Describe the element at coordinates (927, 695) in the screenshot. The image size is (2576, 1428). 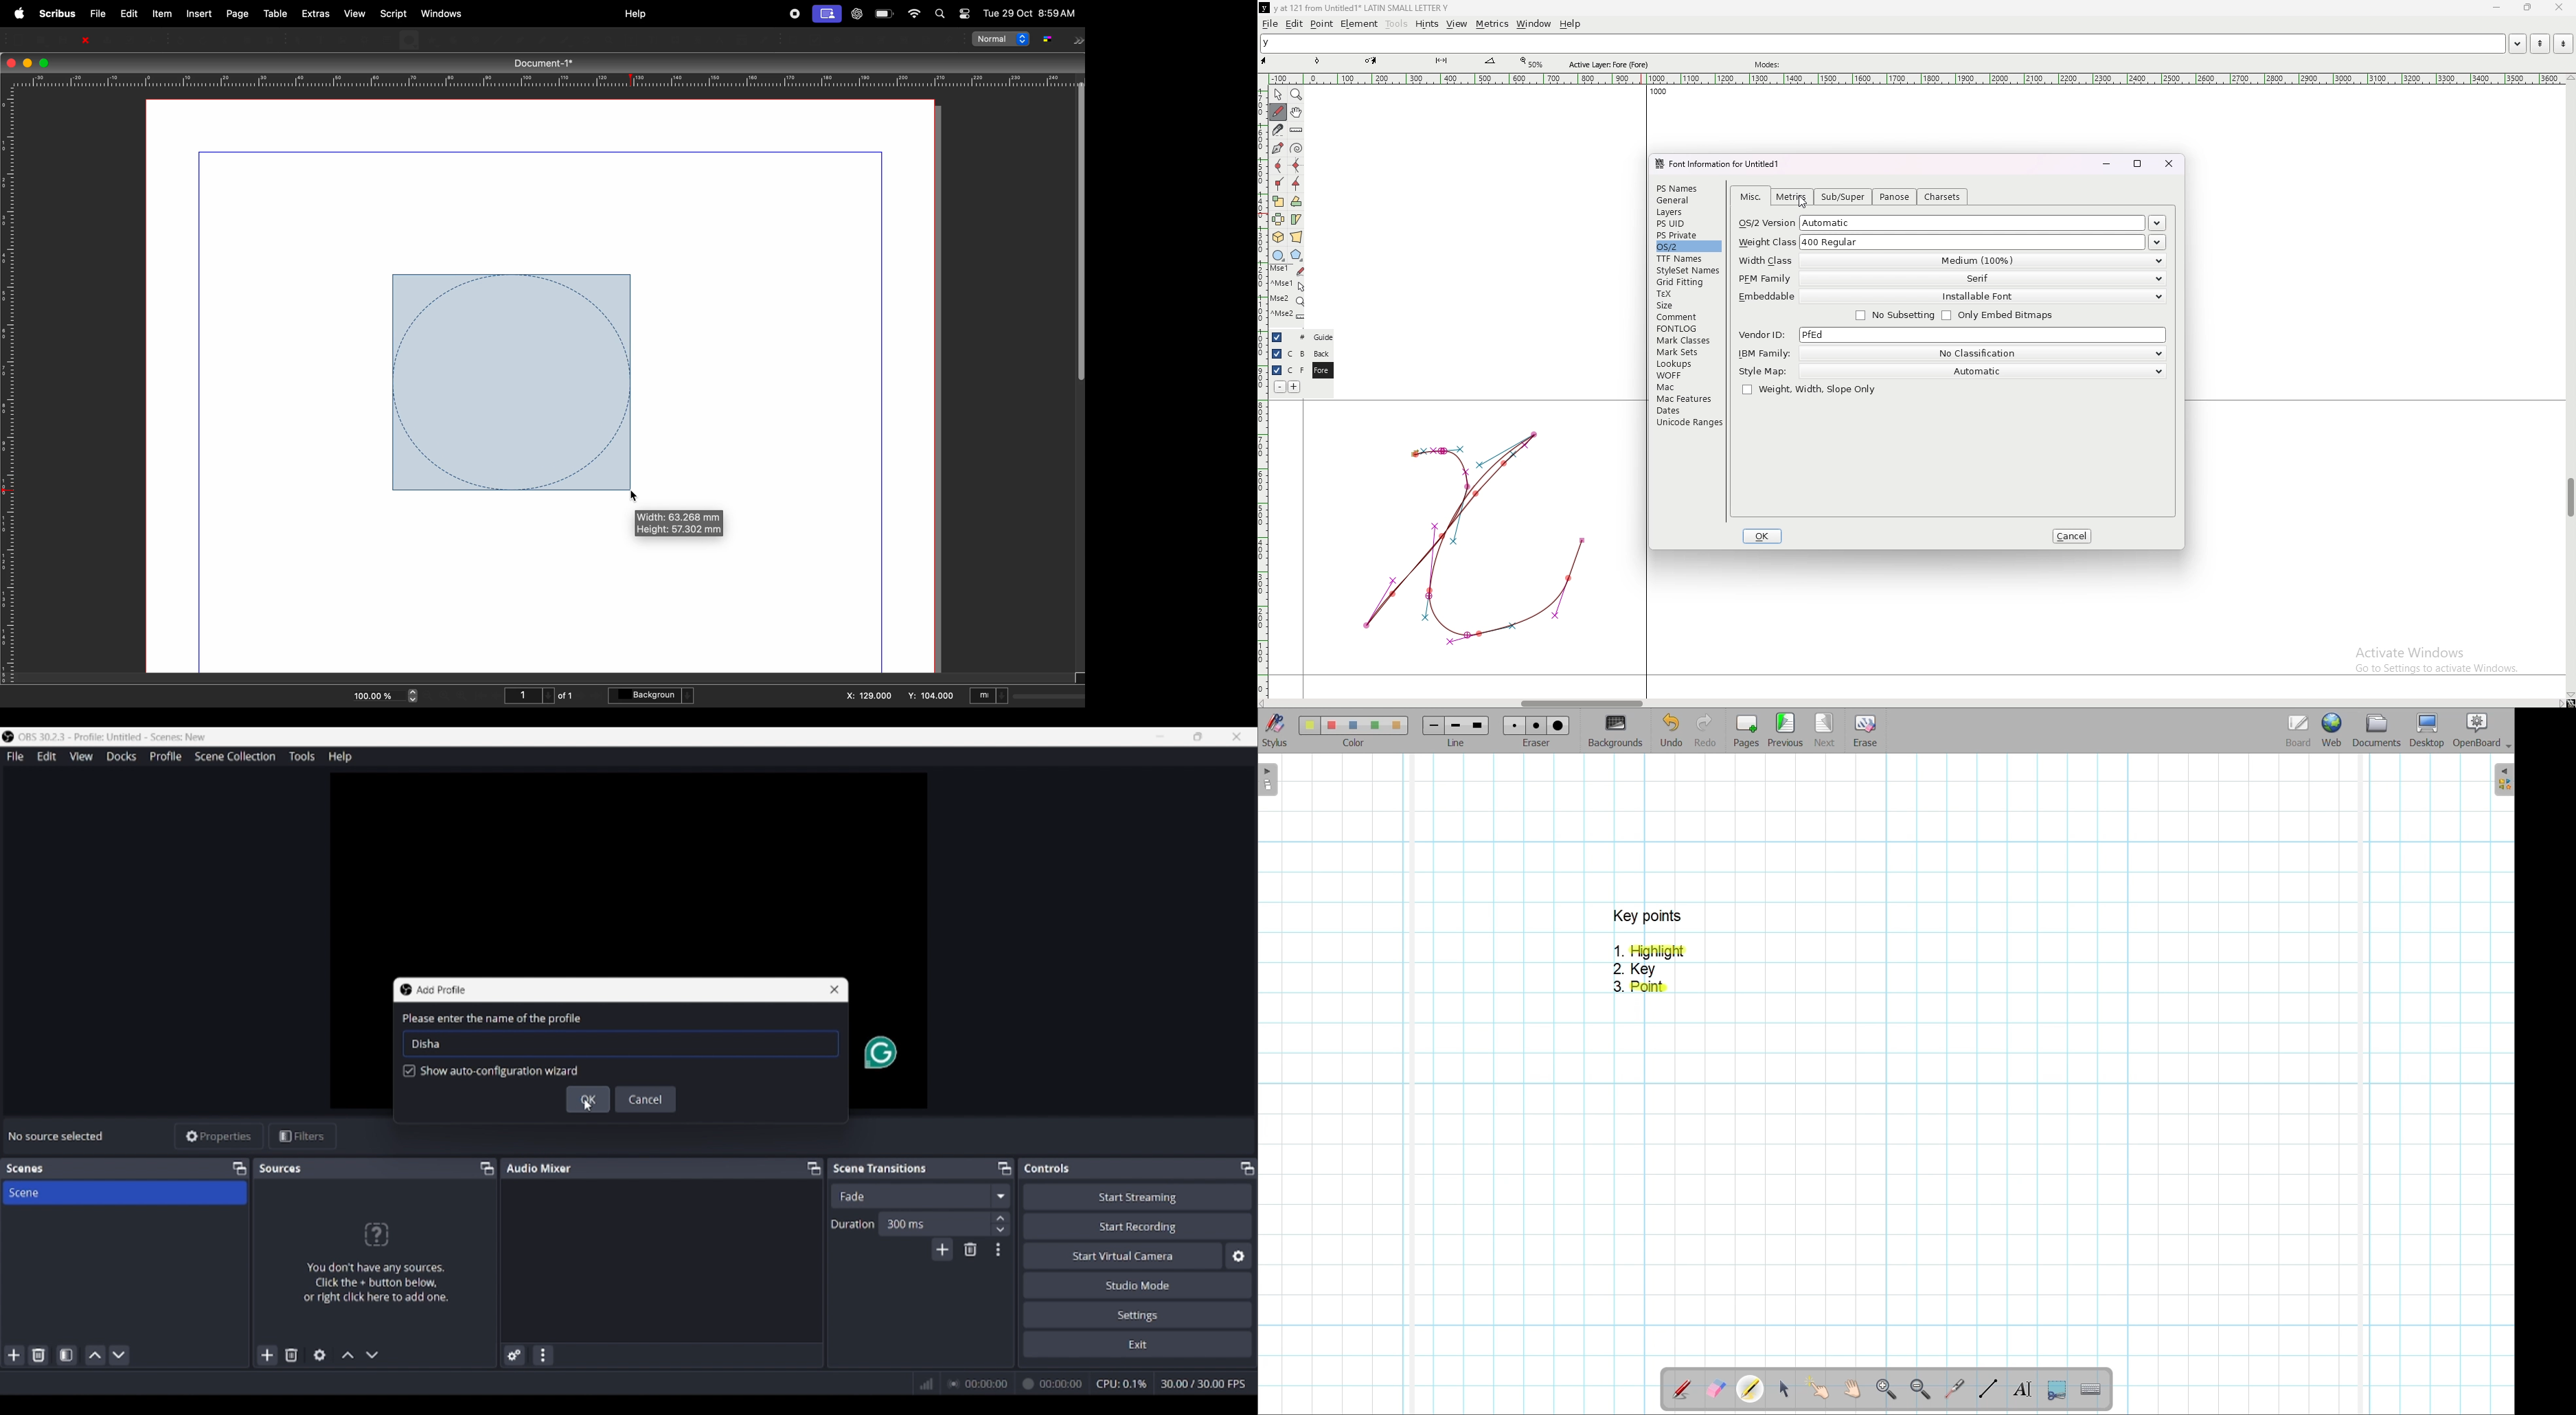
I see `y: 104.00` at that location.